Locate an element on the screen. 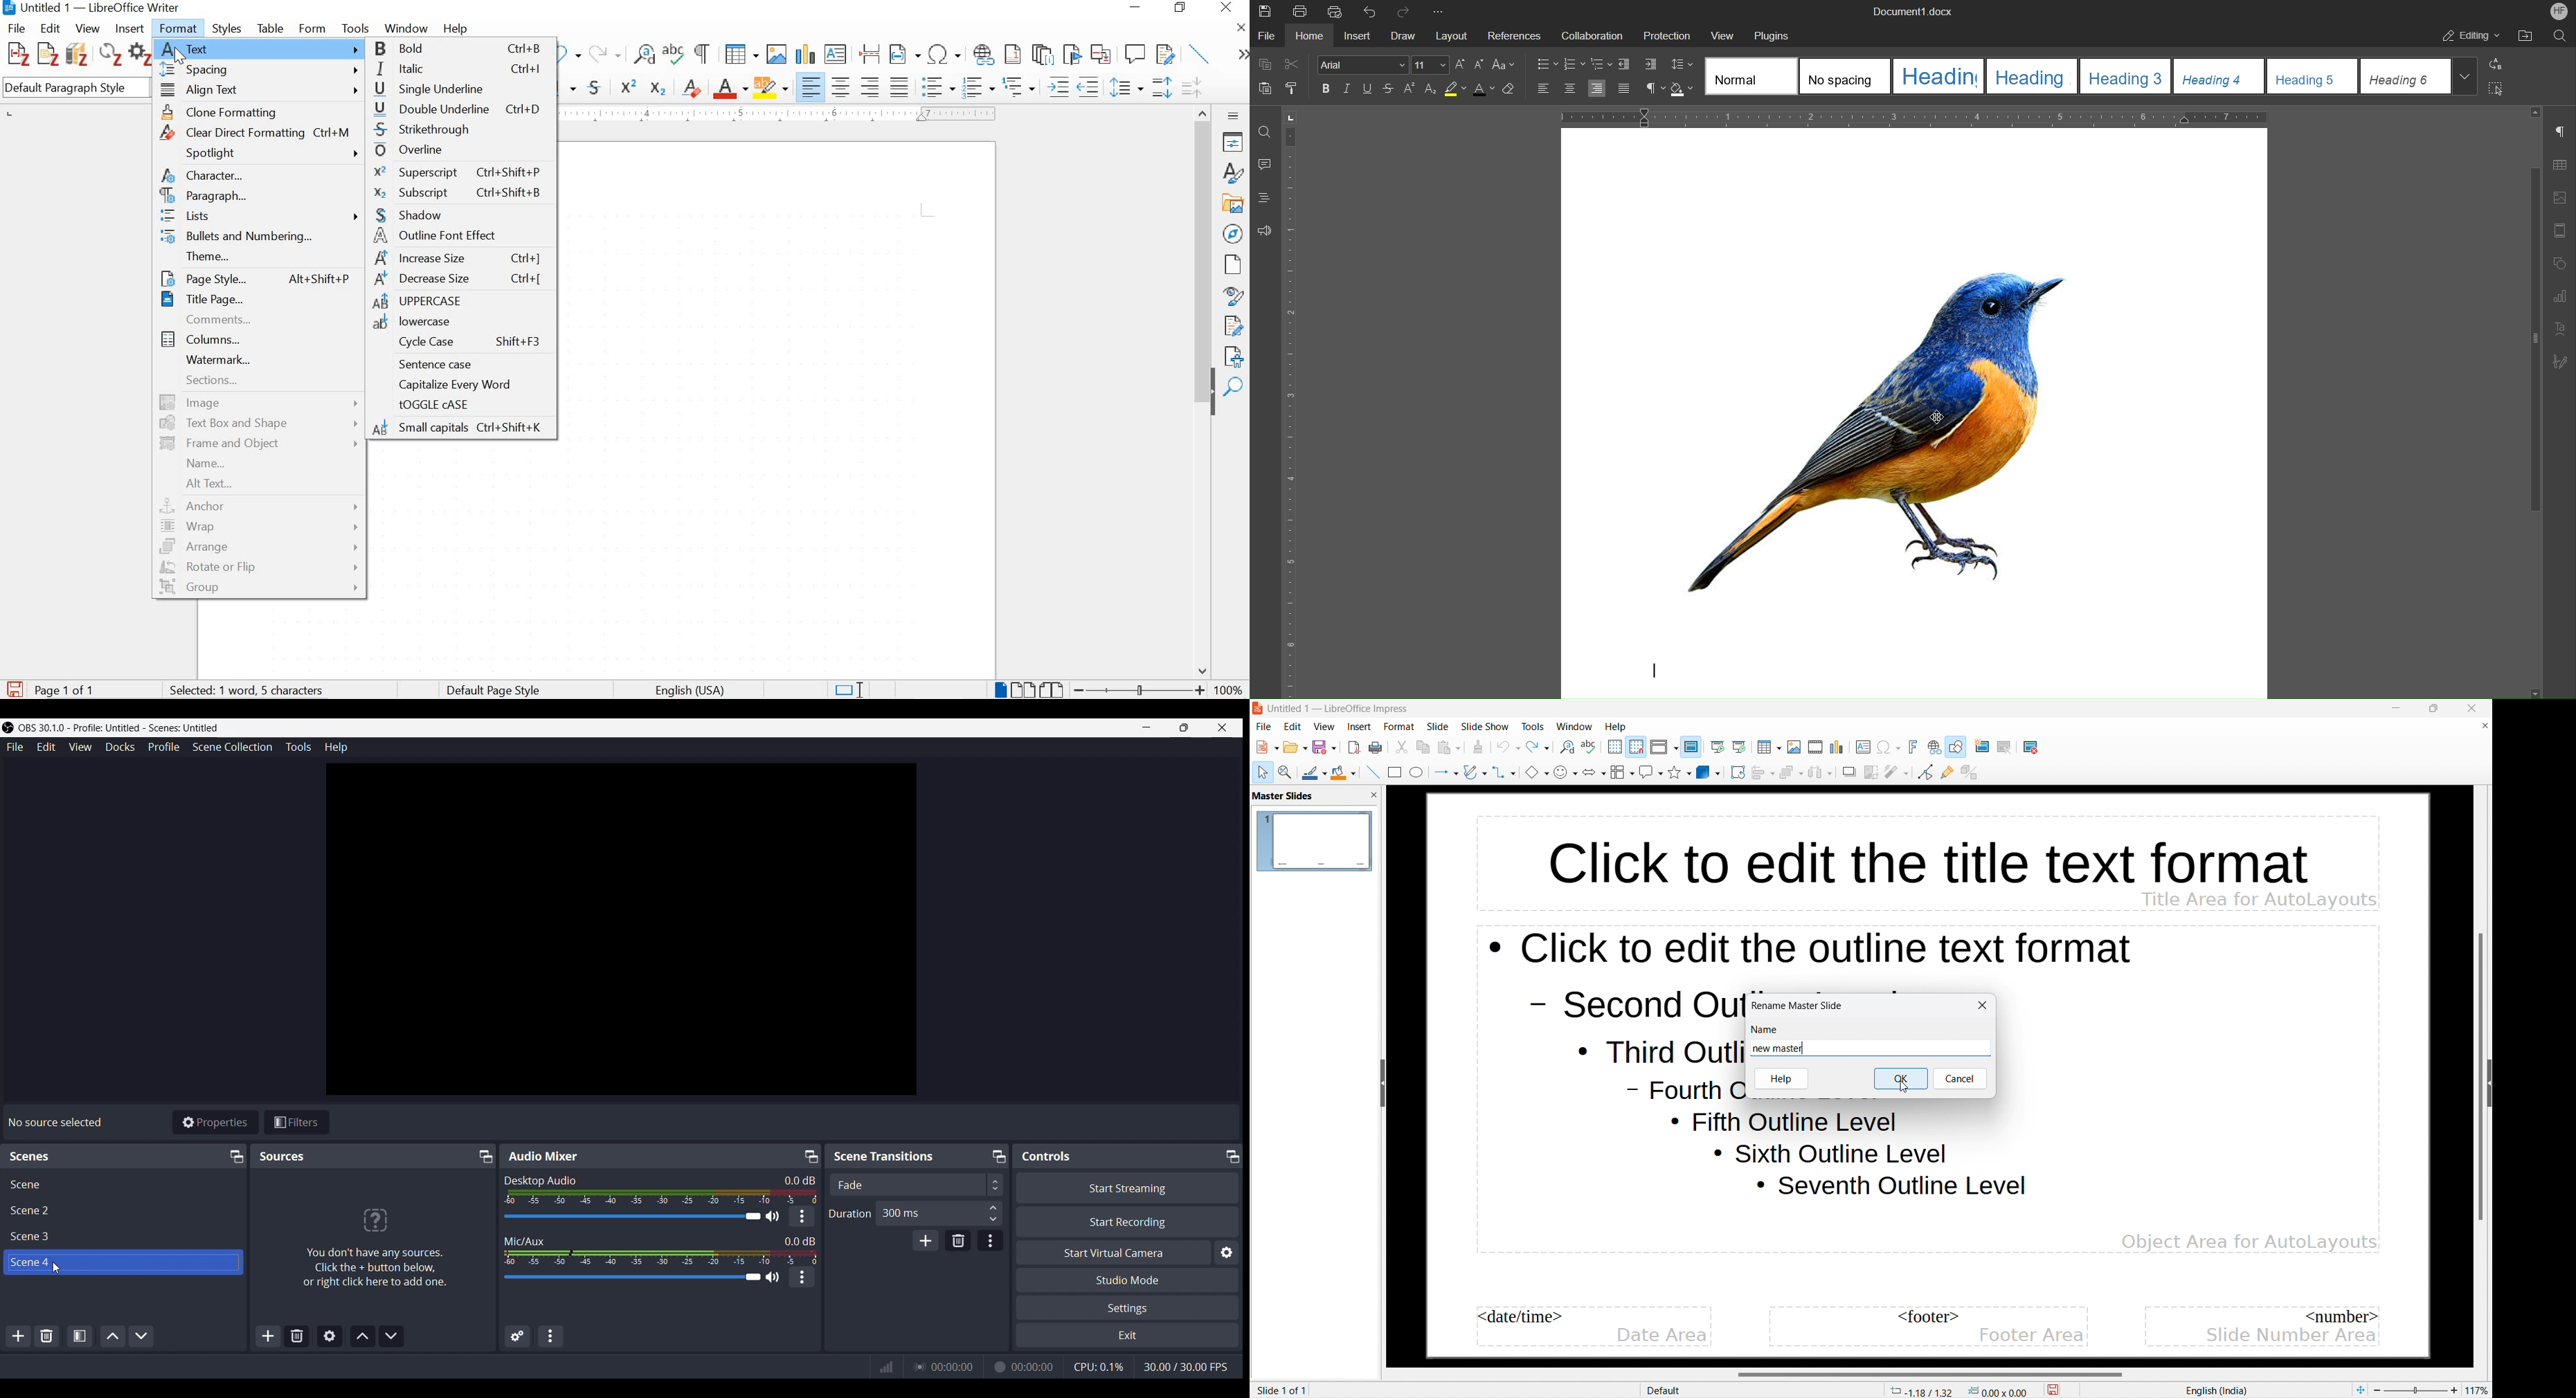 This screenshot has width=2576, height=1400. zoom slider is located at coordinates (1136, 690).